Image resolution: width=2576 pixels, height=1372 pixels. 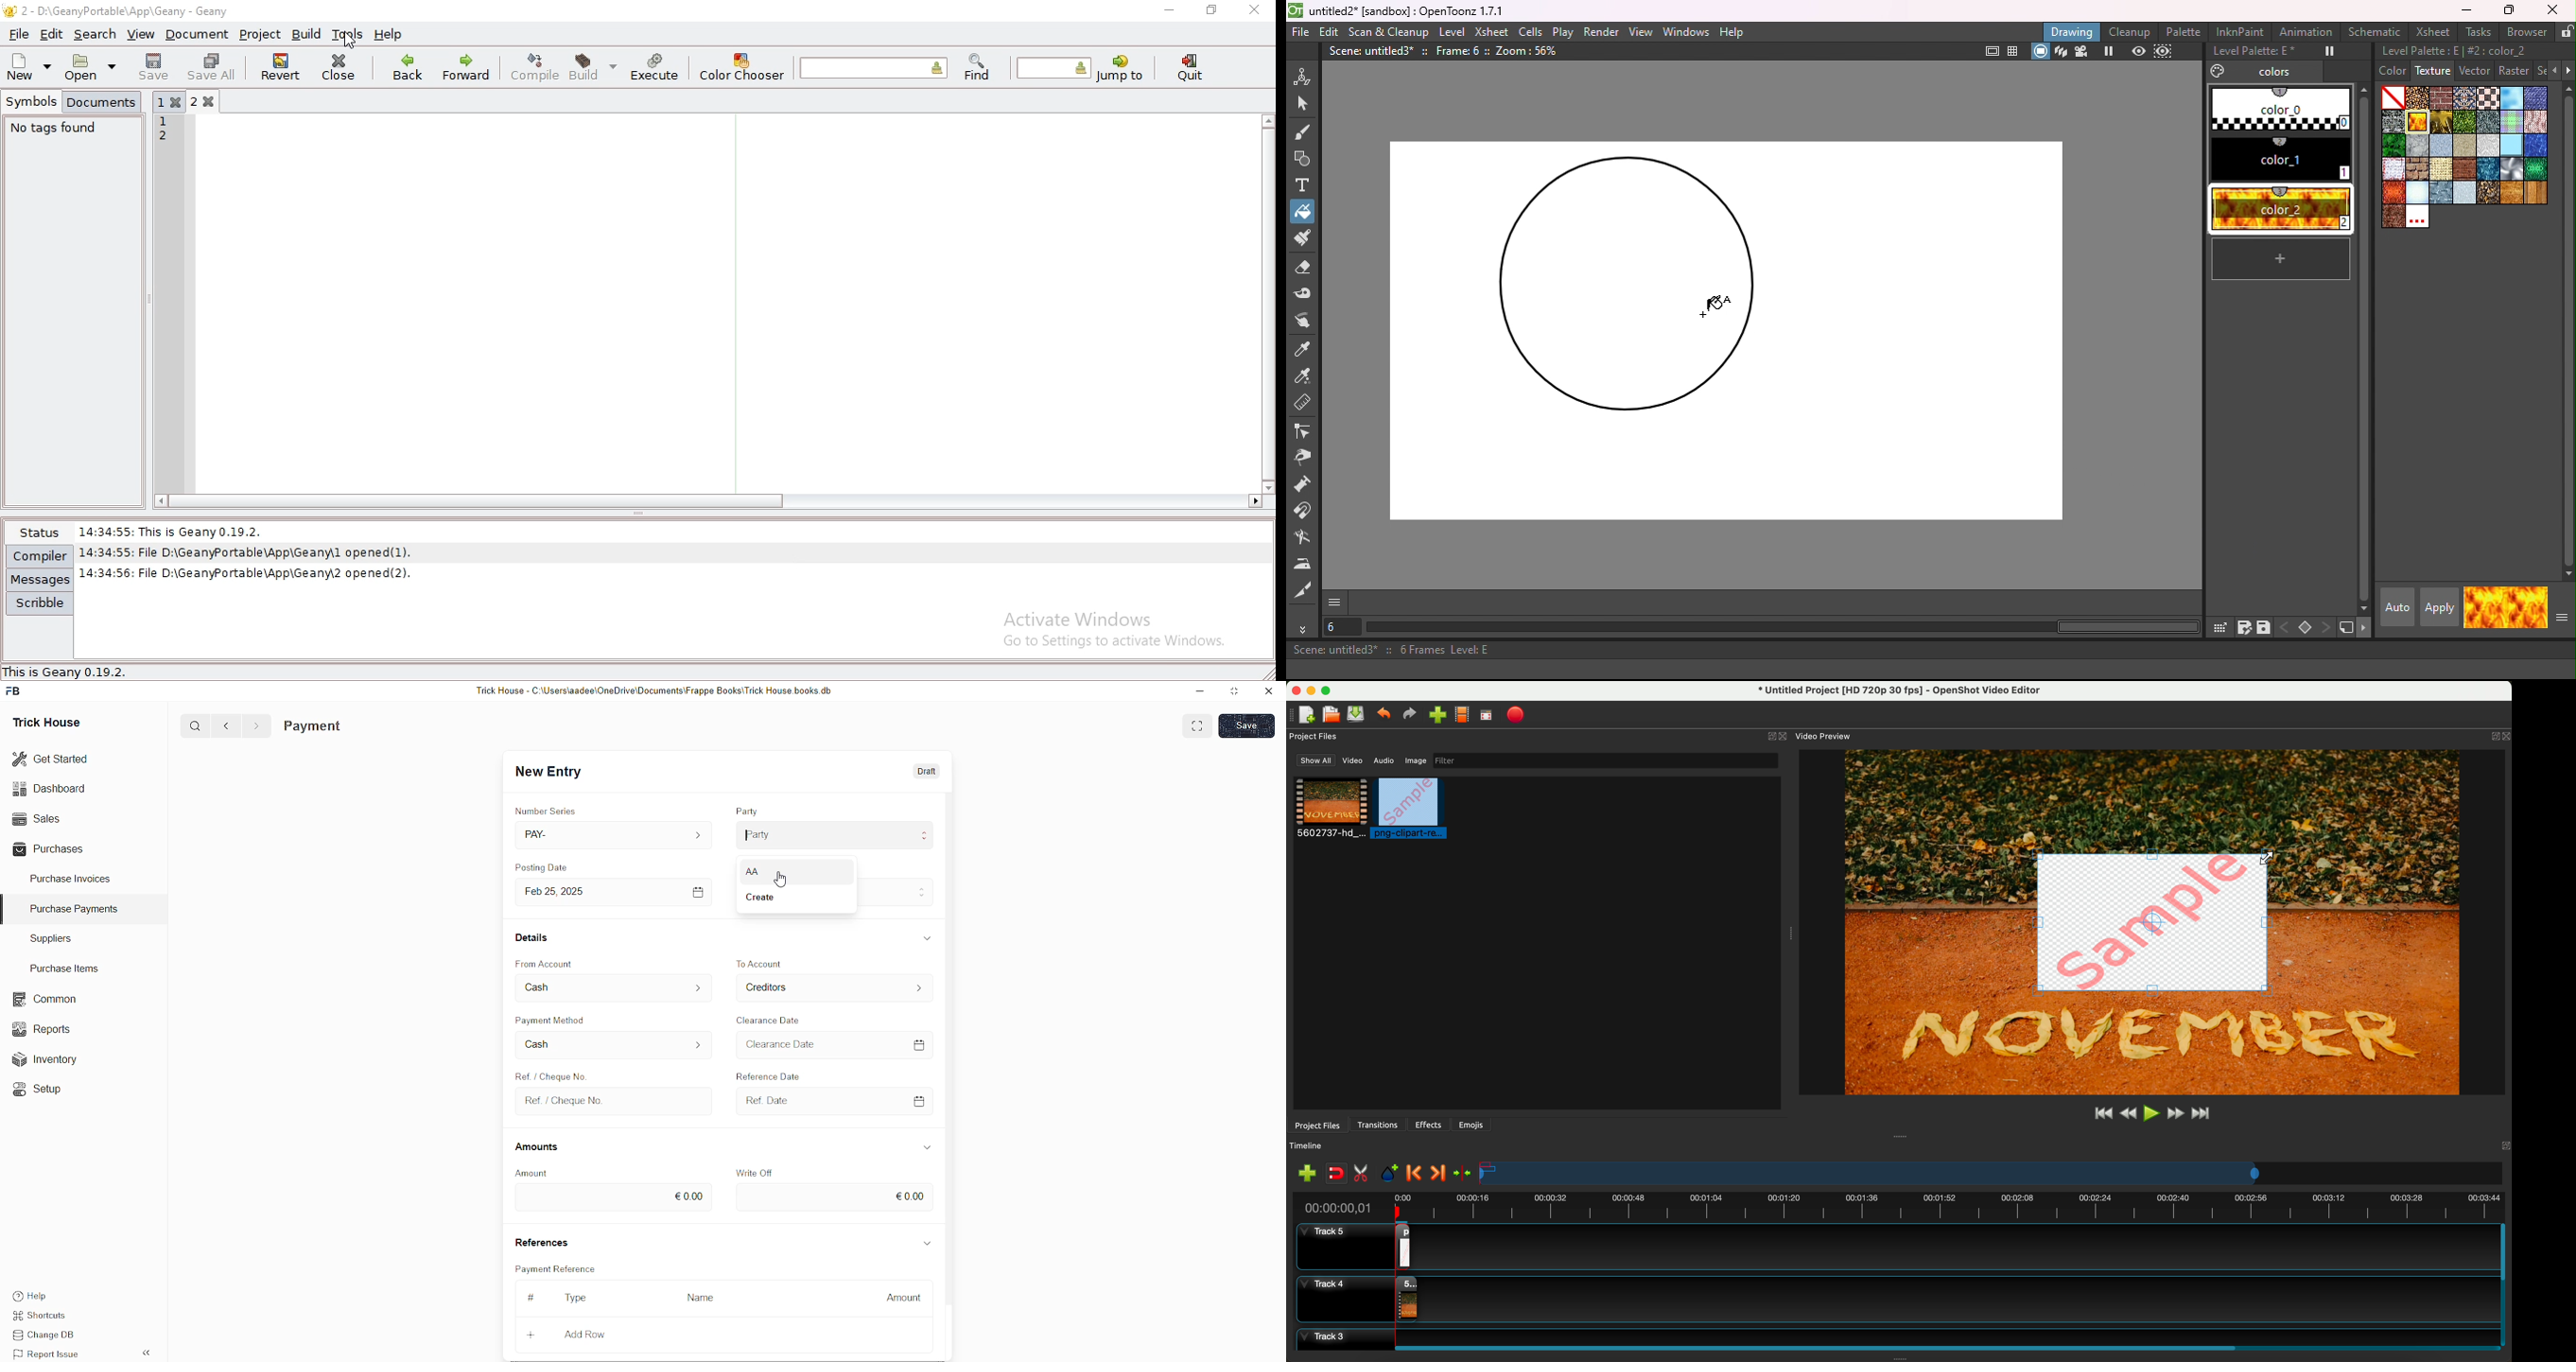 I want to click on Sales, so click(x=35, y=817).